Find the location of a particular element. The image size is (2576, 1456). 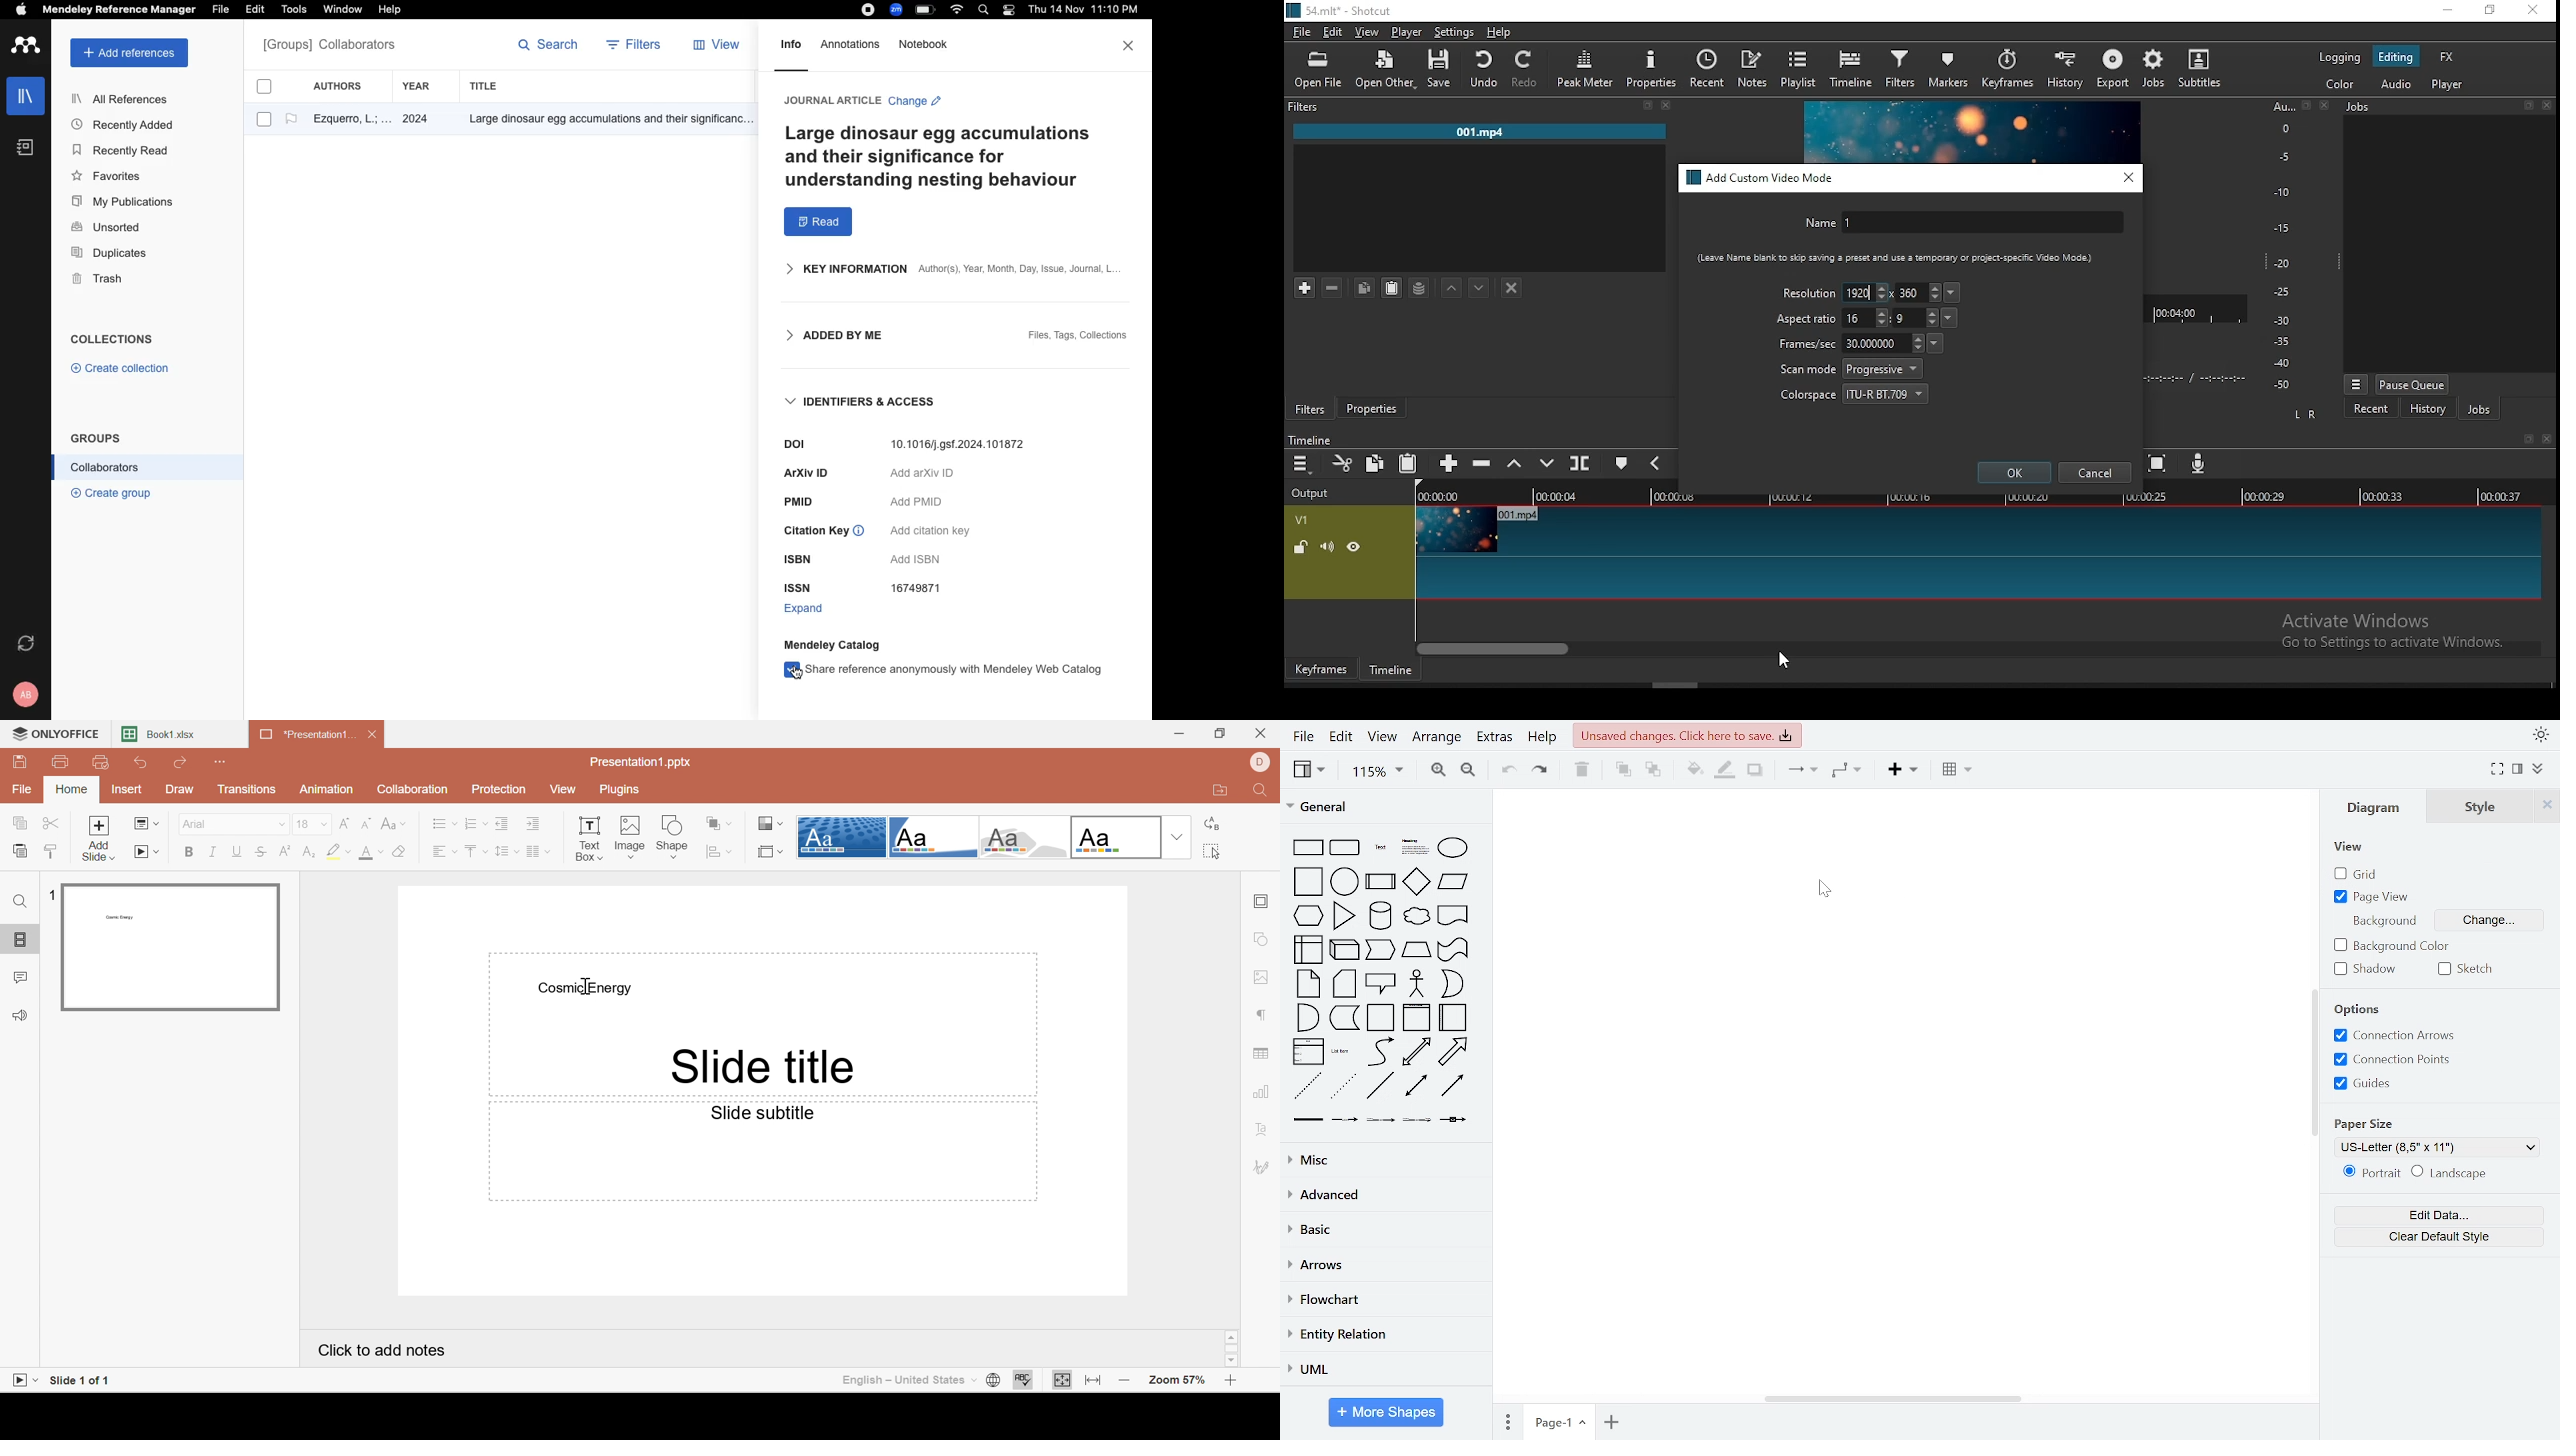

markers is located at coordinates (1950, 67).